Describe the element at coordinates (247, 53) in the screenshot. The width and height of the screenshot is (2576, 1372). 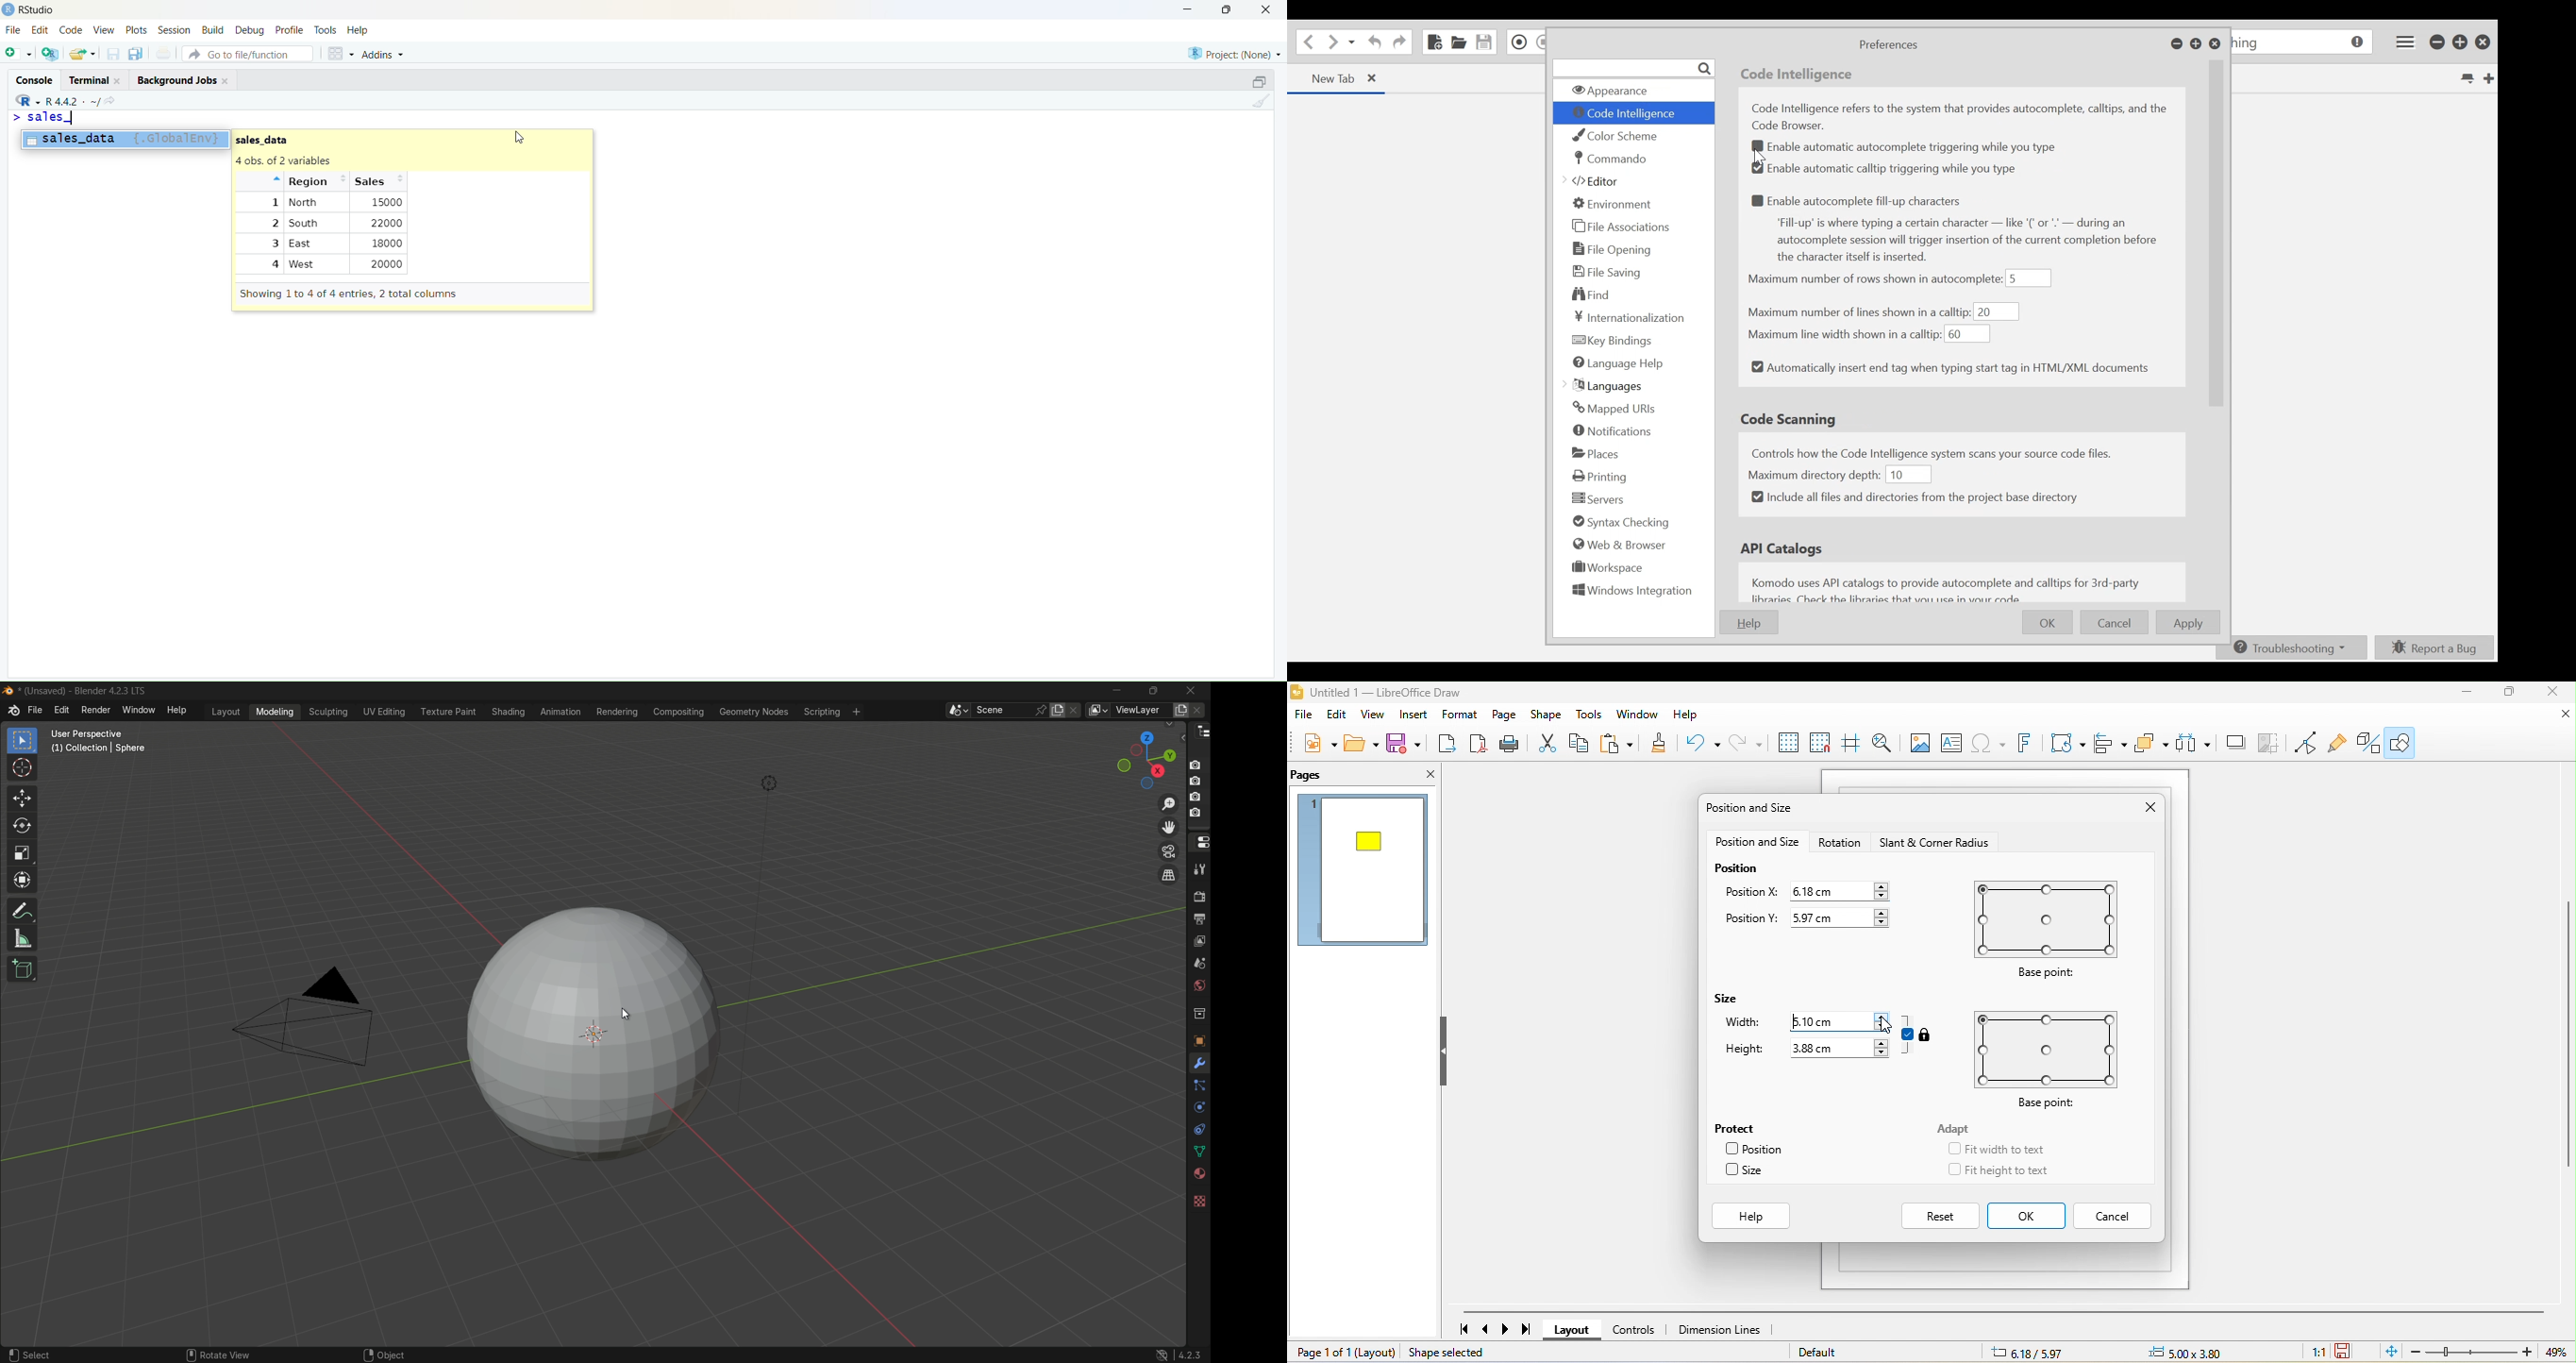
I see `Go to file/function` at that location.